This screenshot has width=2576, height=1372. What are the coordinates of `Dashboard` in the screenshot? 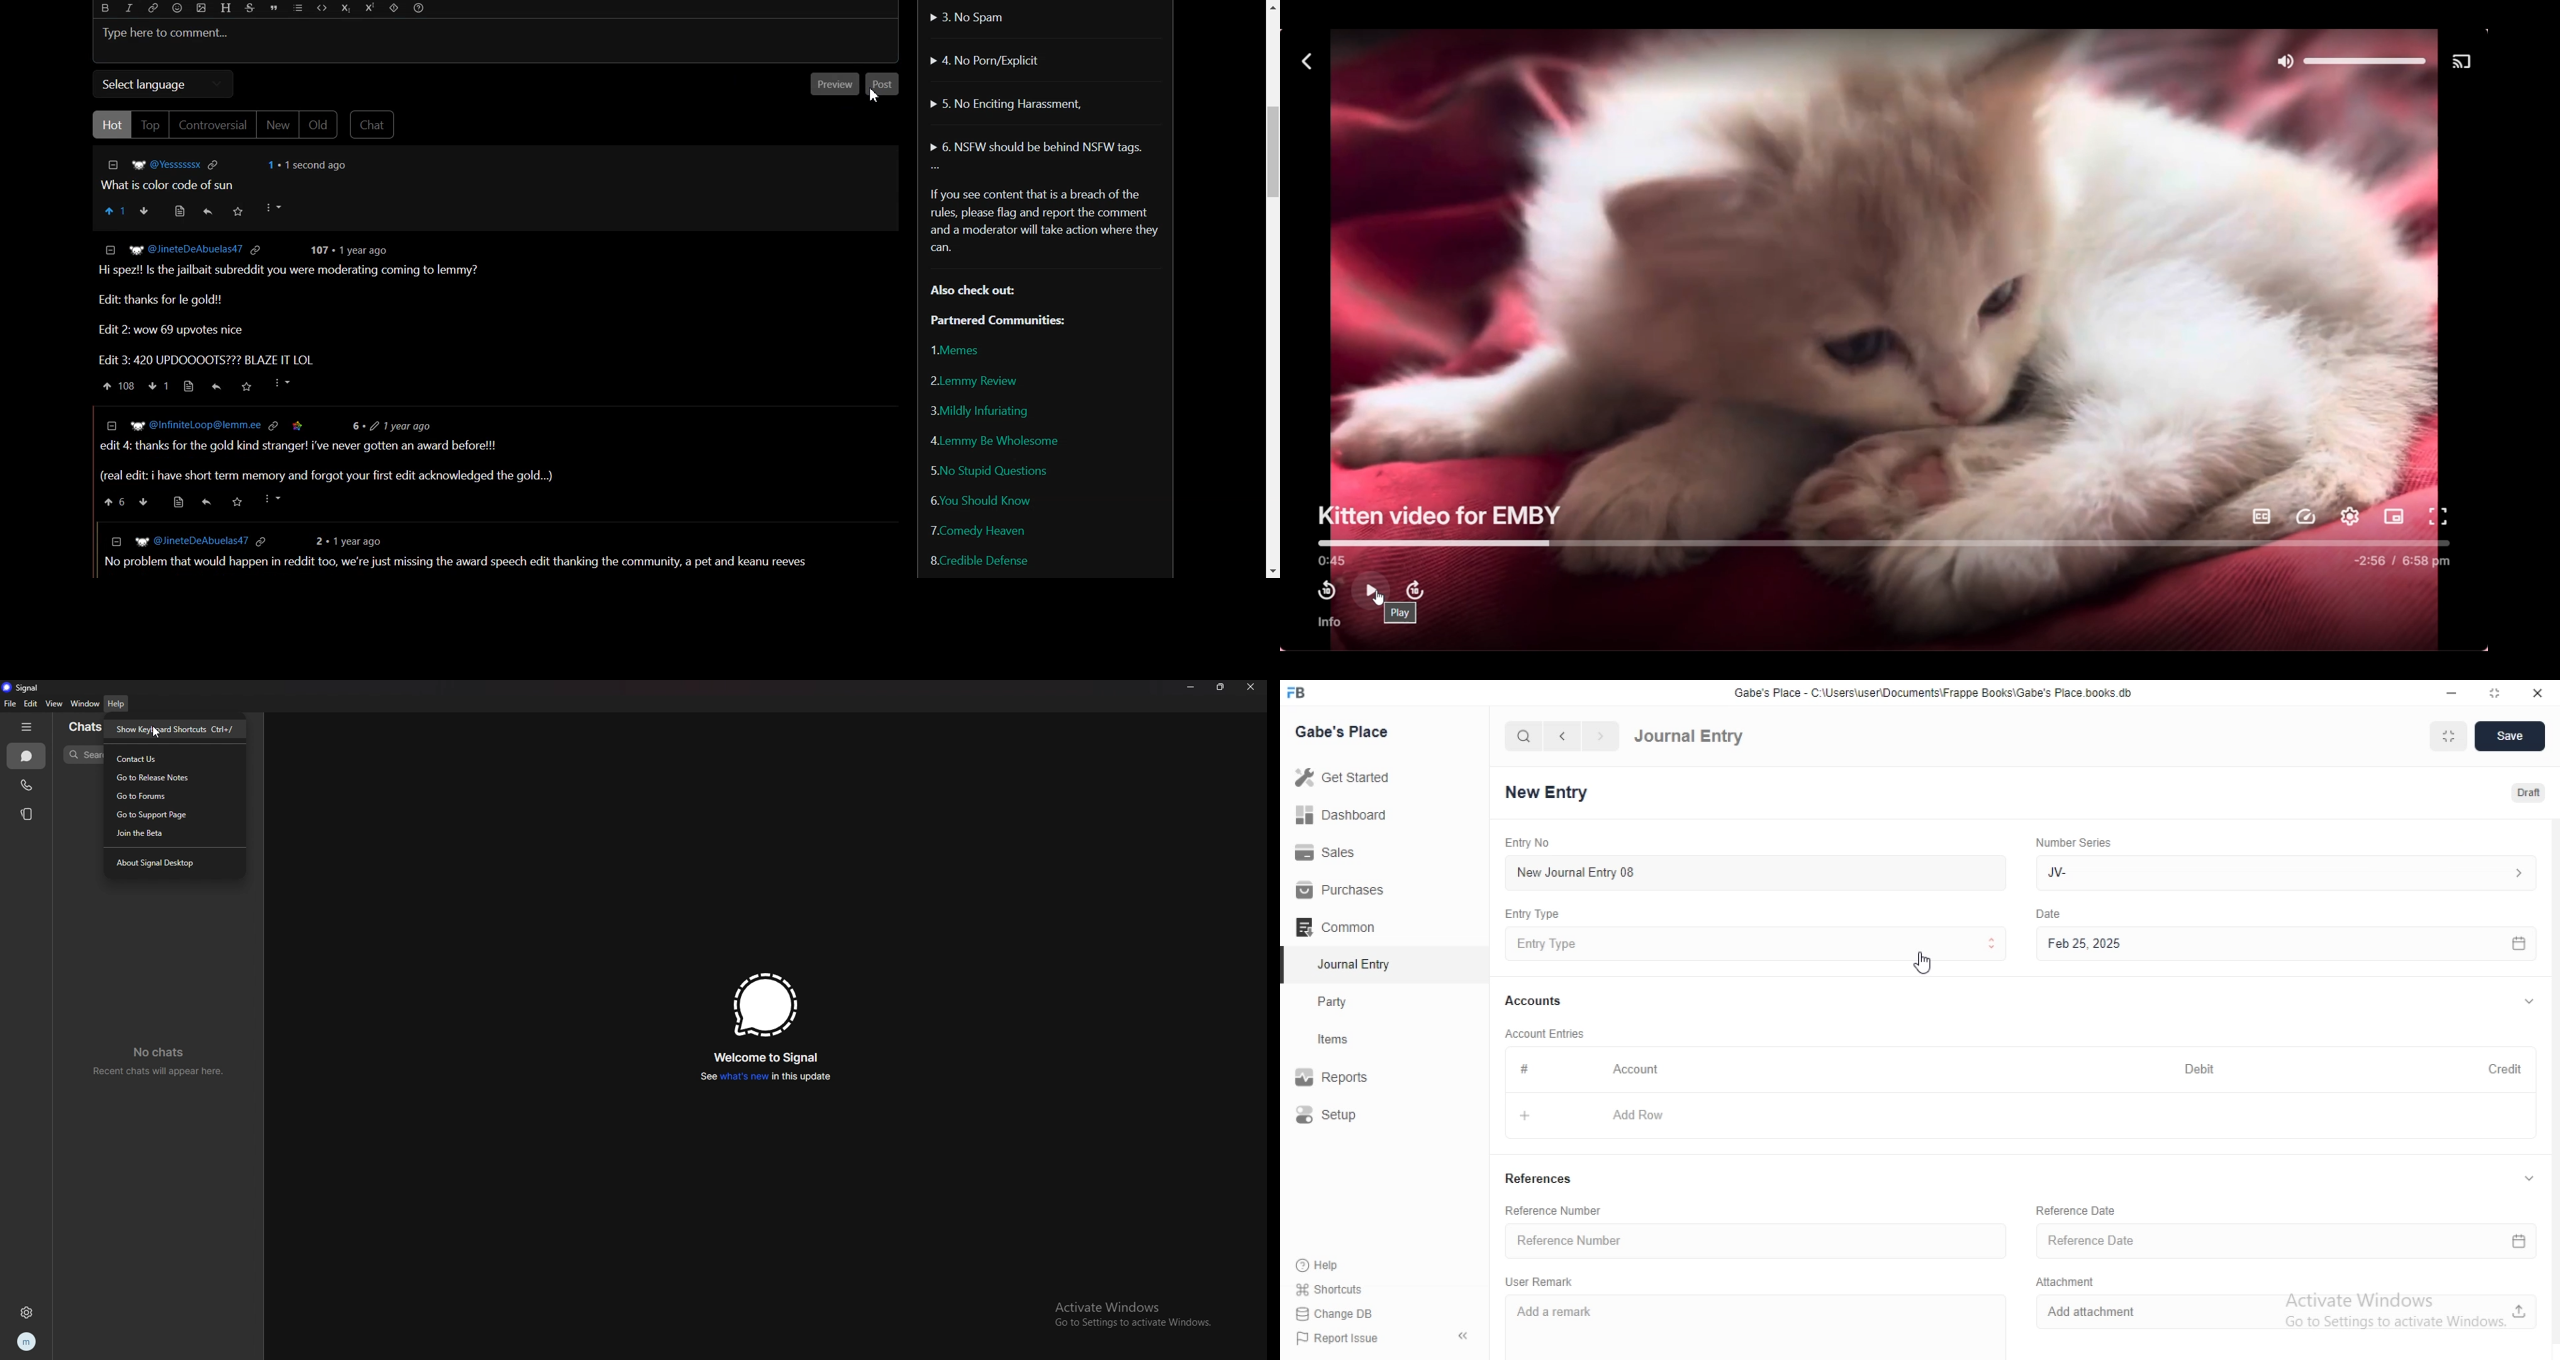 It's located at (1341, 818).